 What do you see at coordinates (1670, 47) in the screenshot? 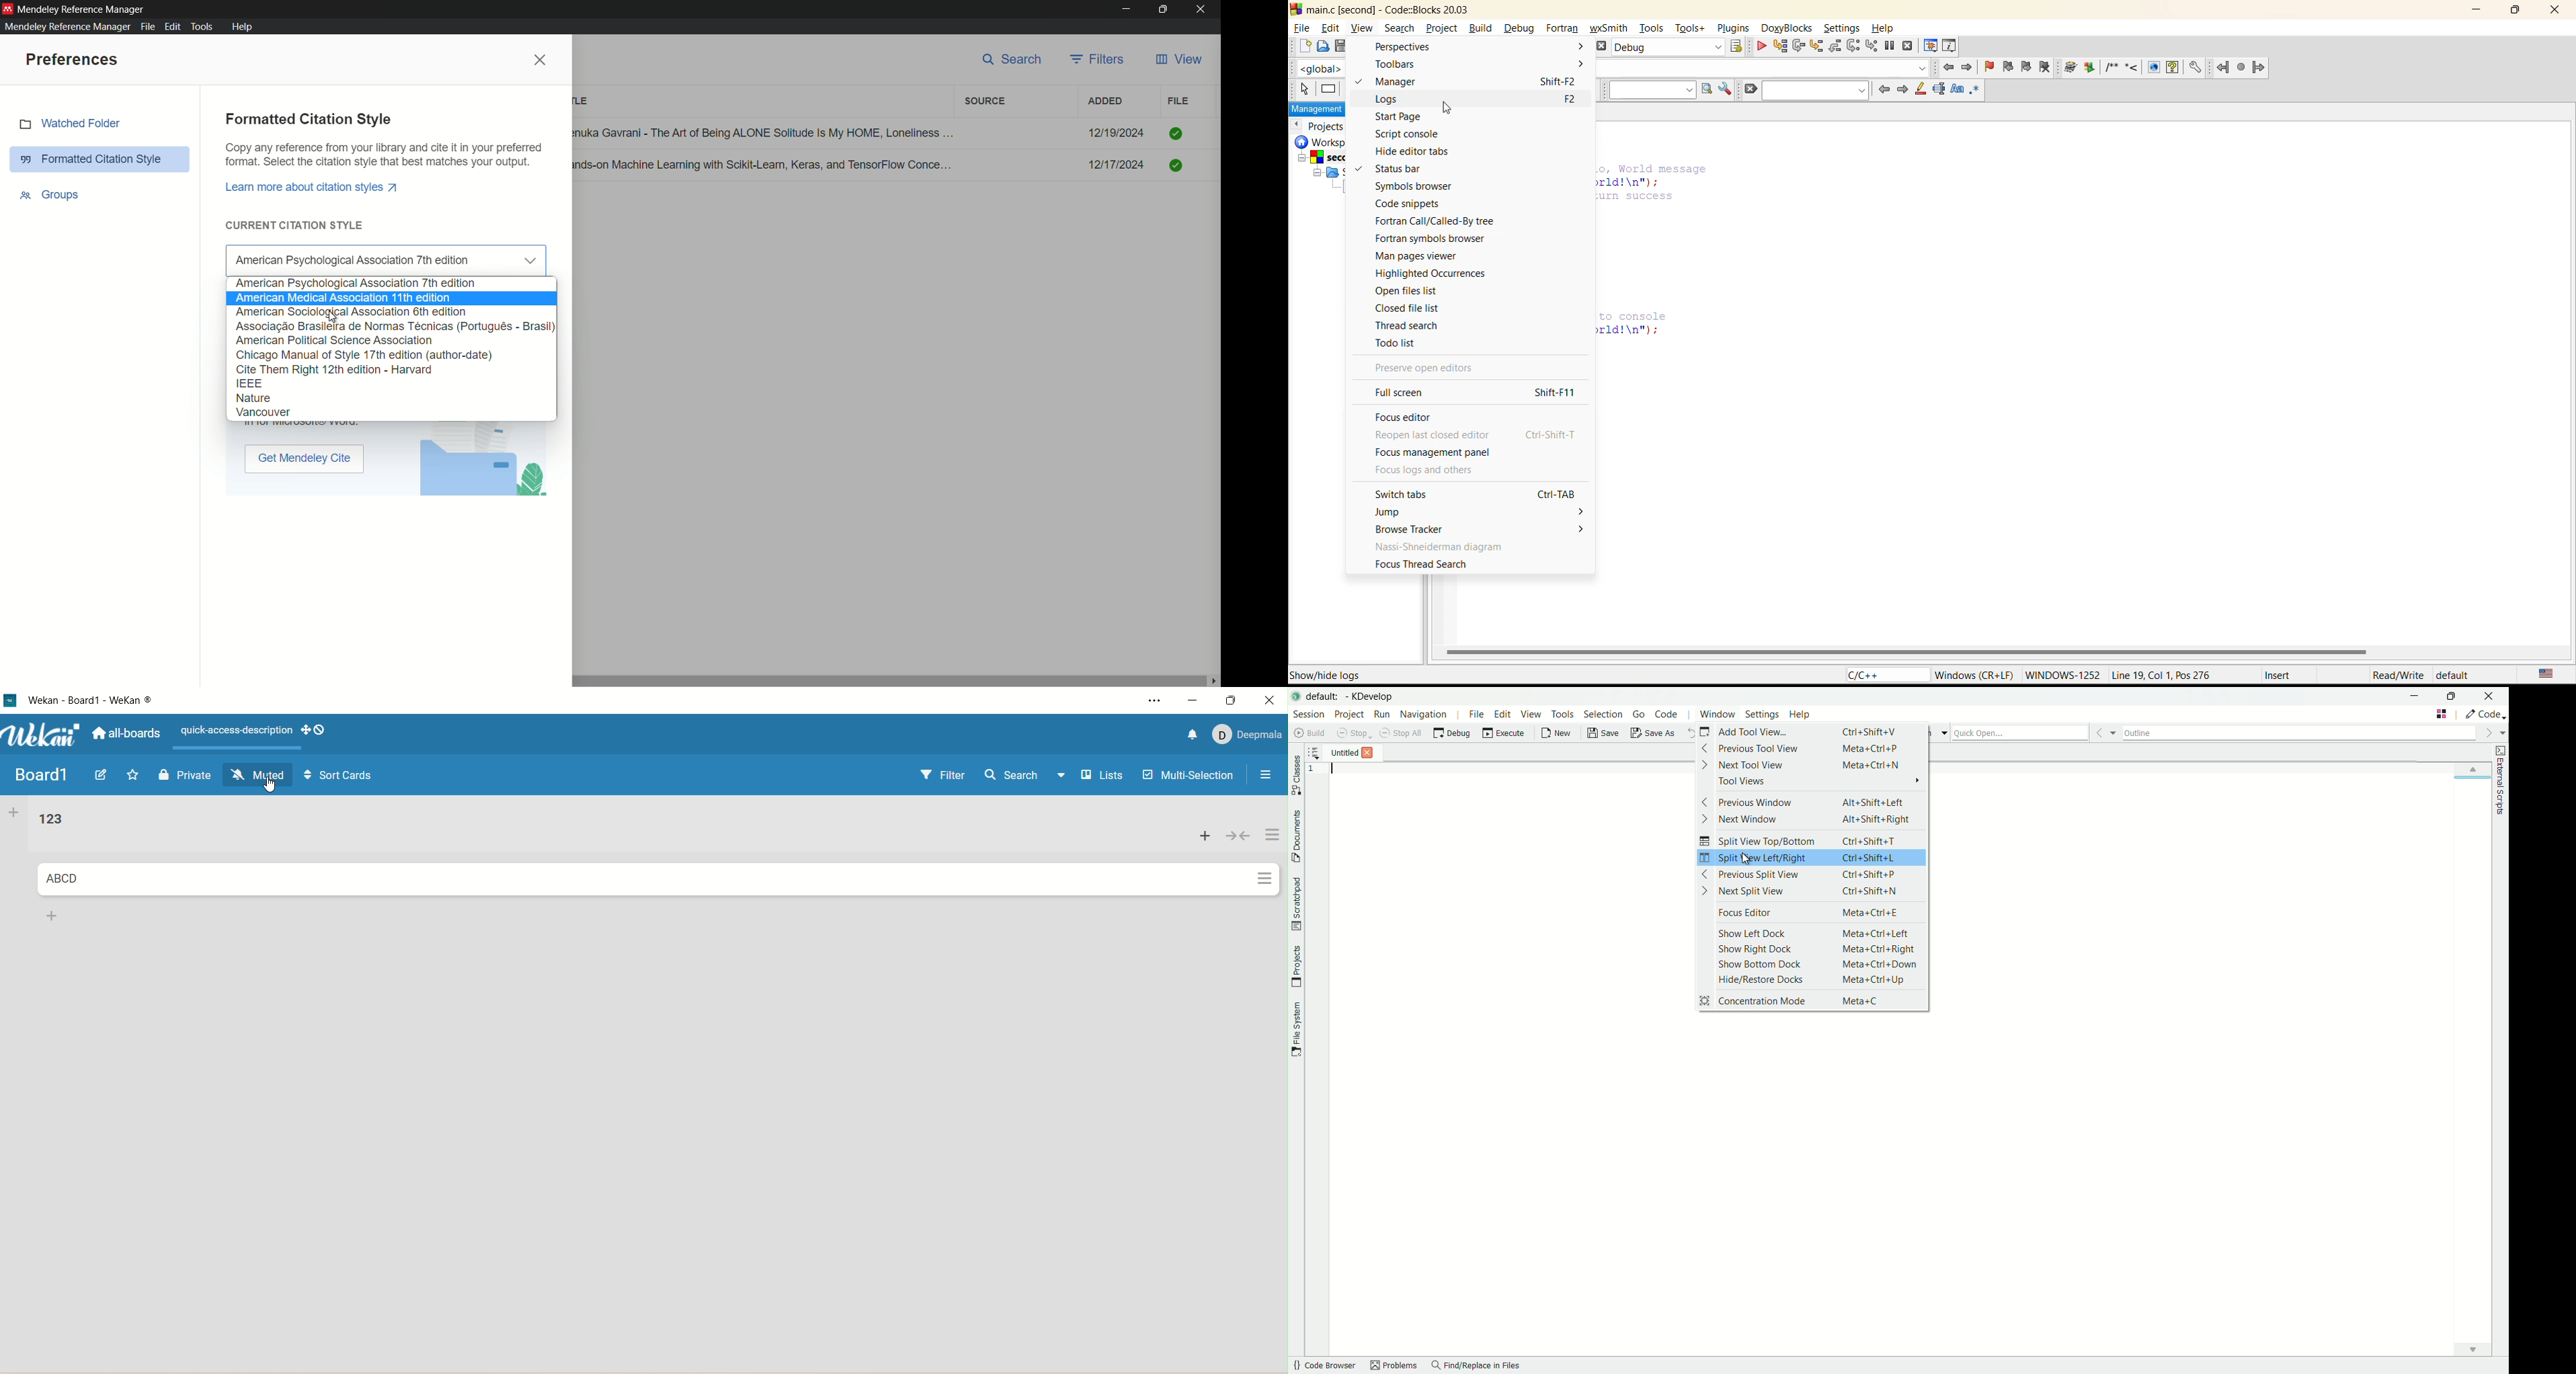
I see `build target` at bounding box center [1670, 47].